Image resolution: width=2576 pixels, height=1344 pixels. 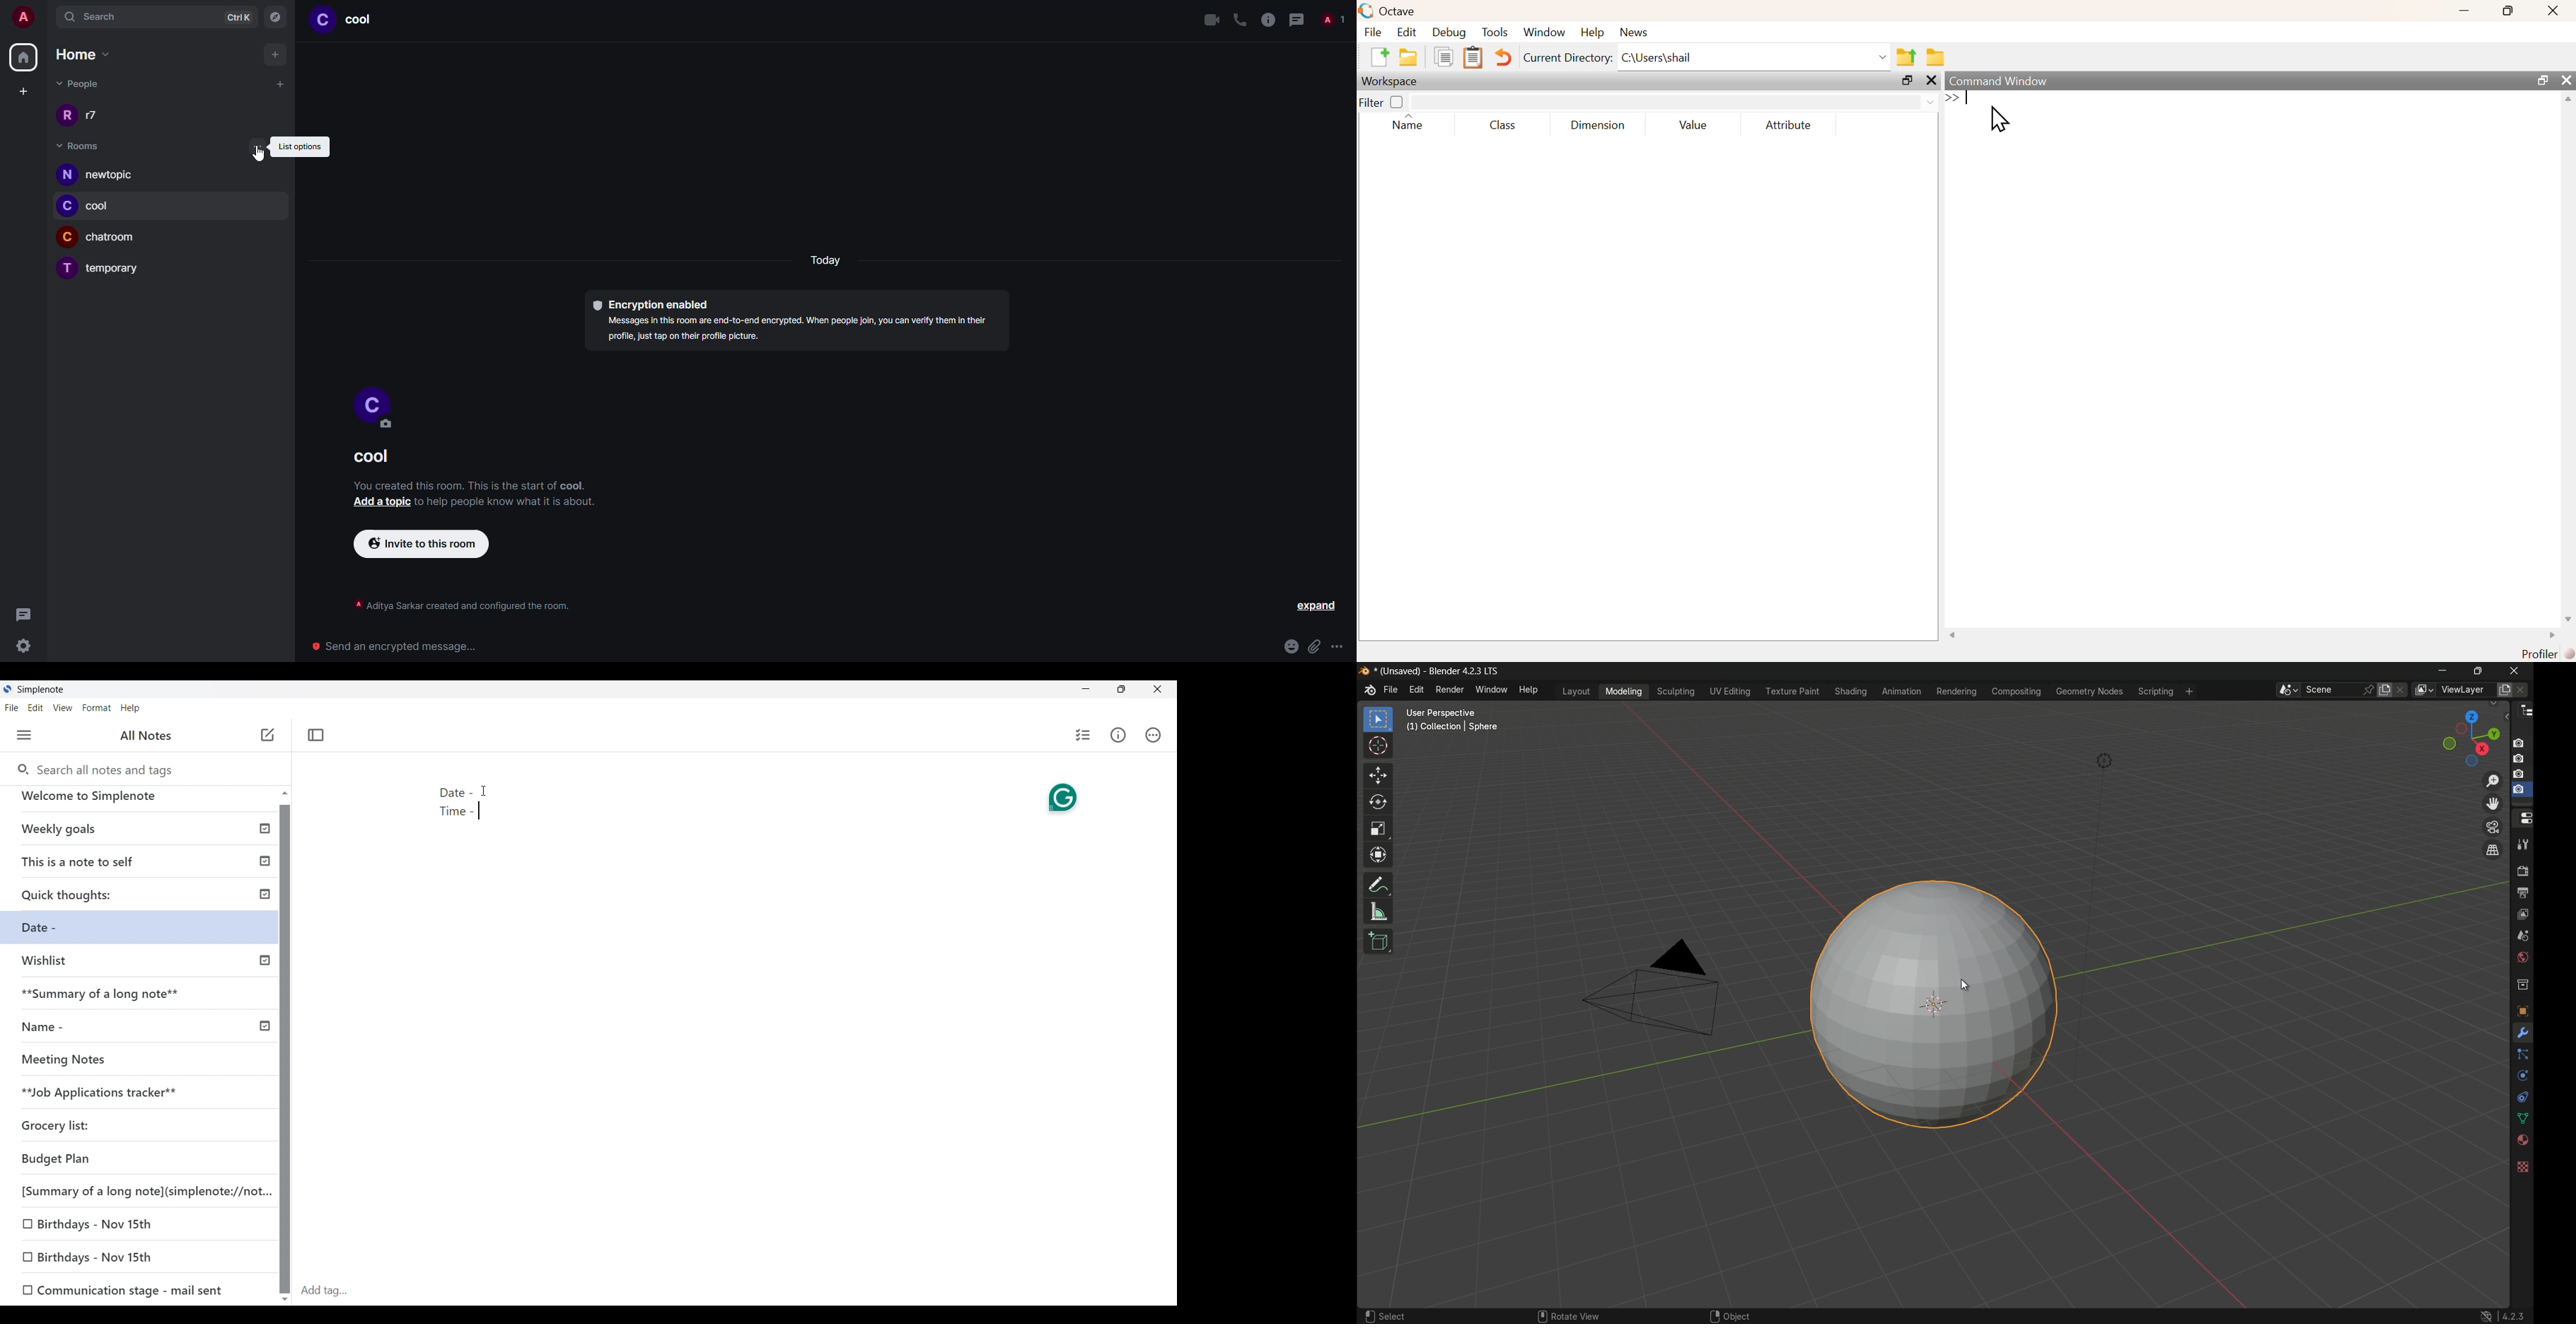 What do you see at coordinates (20, 91) in the screenshot?
I see `create space` at bounding box center [20, 91].